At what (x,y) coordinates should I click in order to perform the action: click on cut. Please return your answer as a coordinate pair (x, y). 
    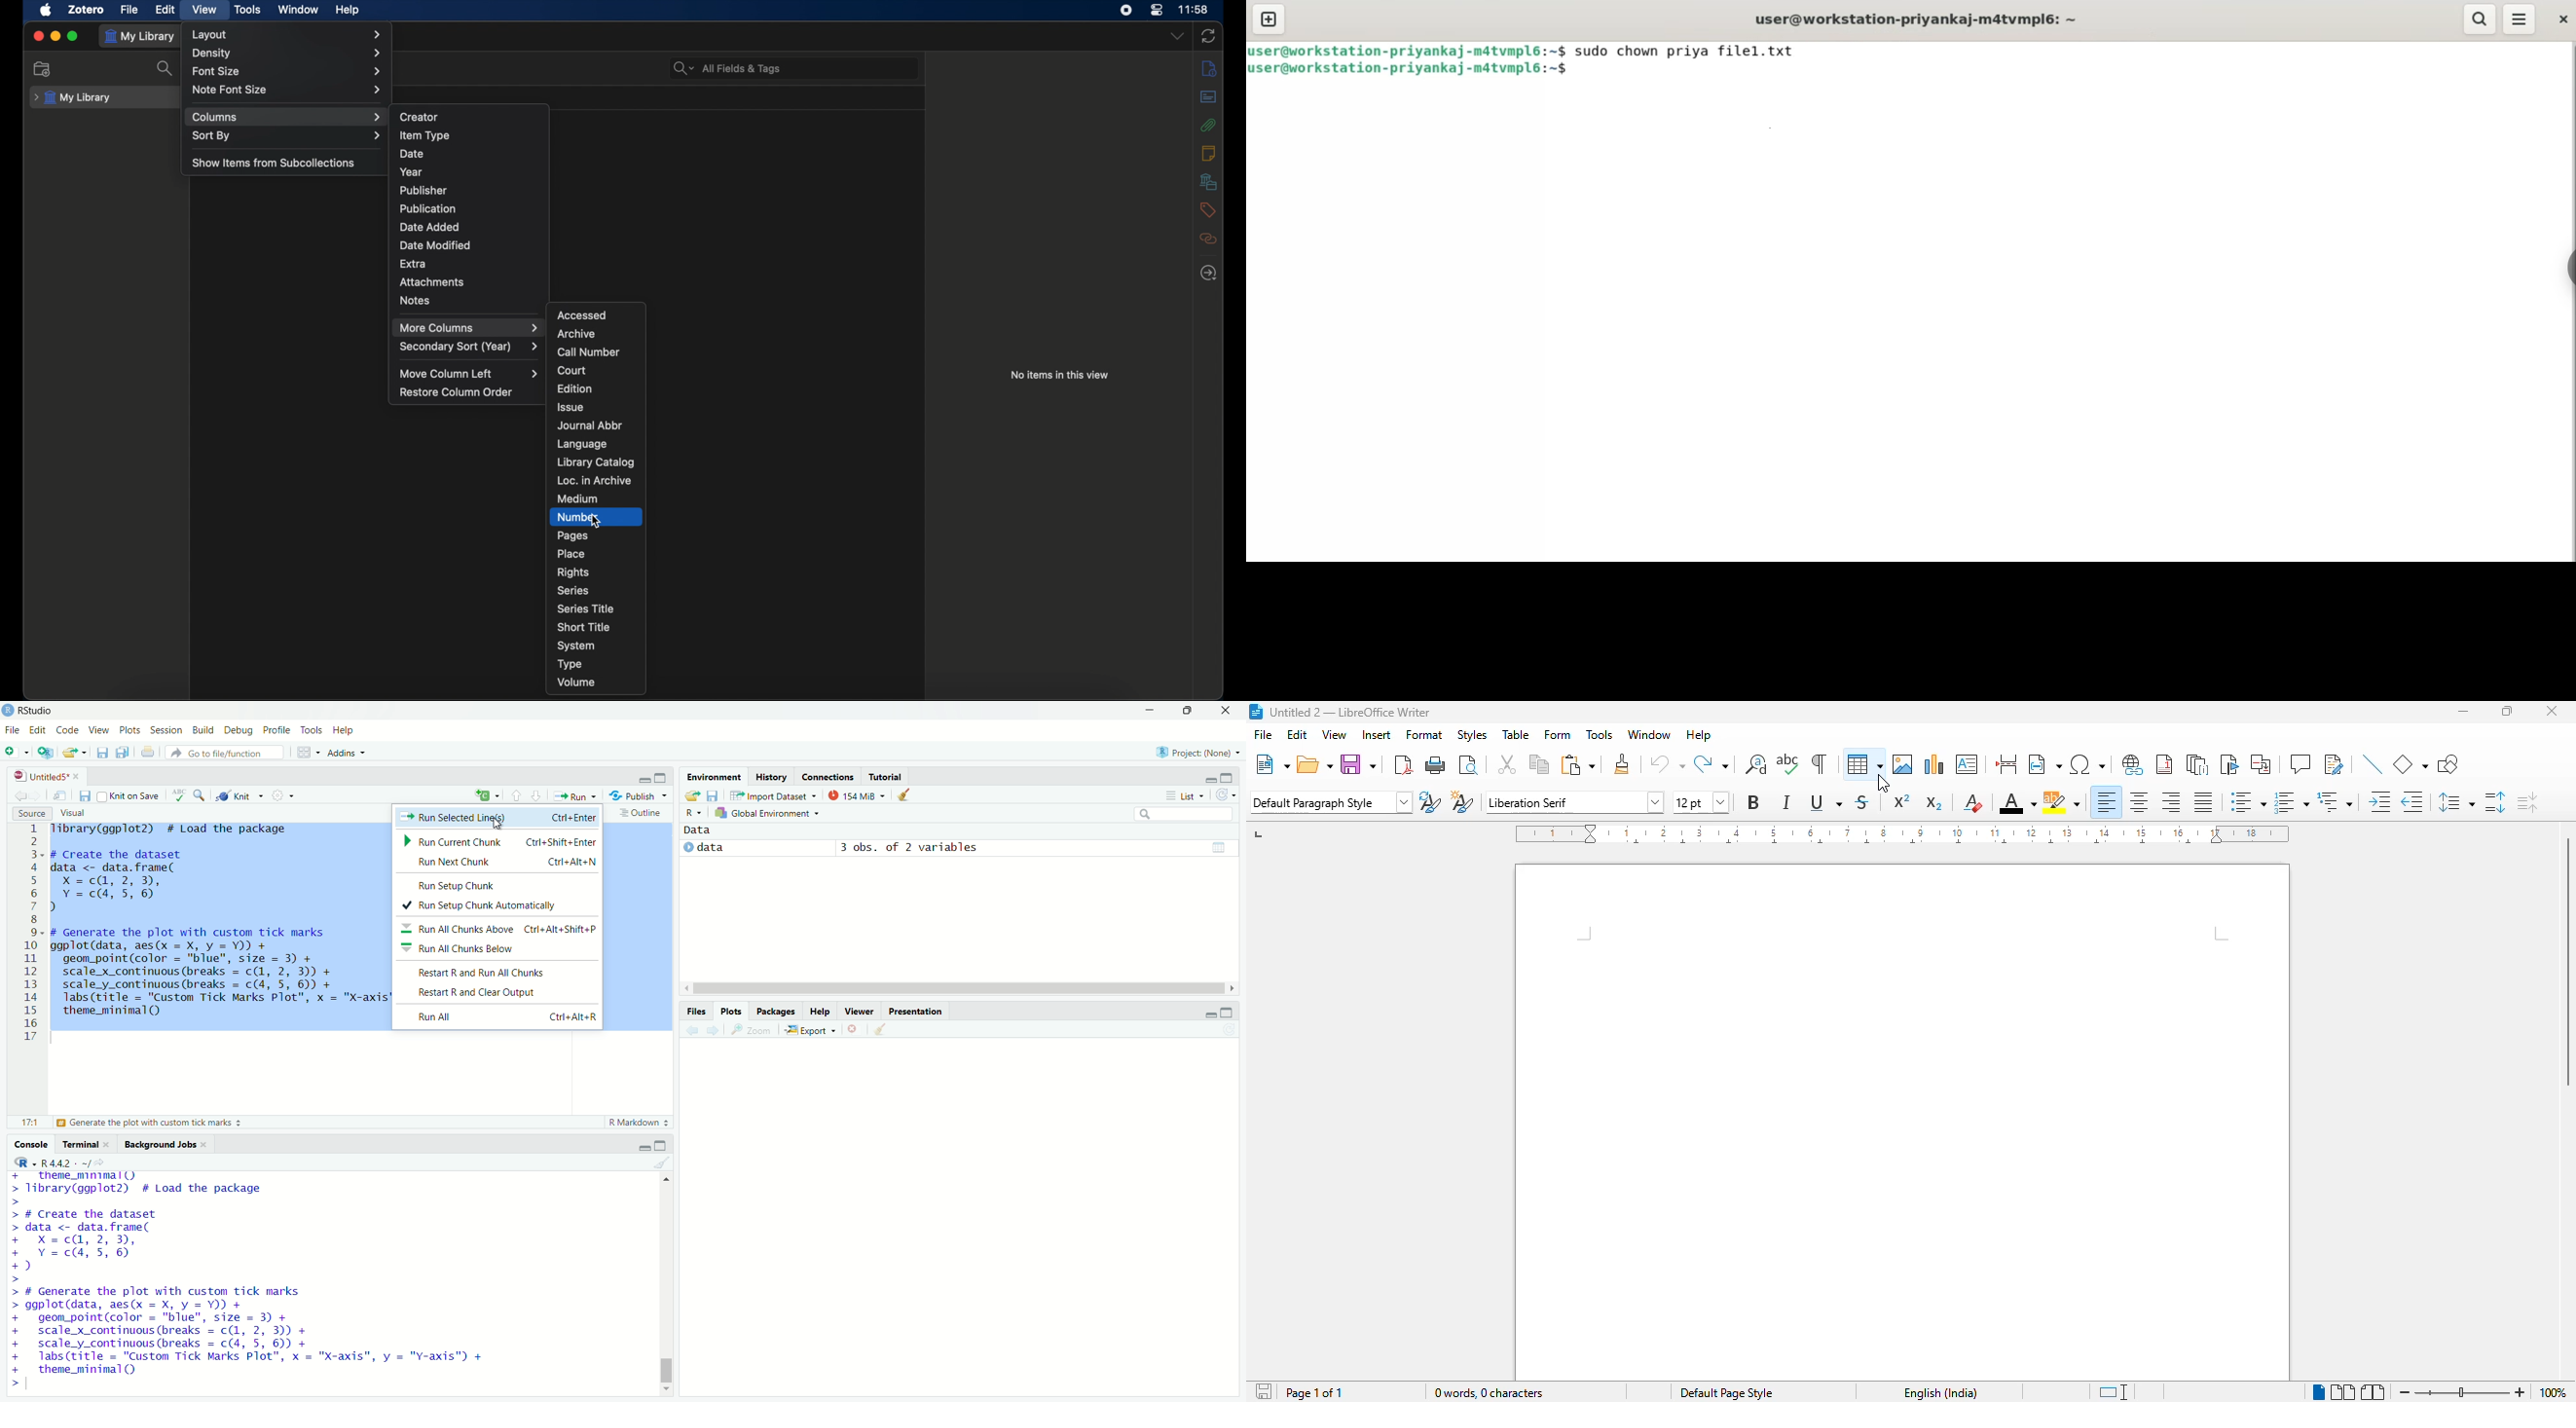
    Looking at the image, I should click on (1508, 764).